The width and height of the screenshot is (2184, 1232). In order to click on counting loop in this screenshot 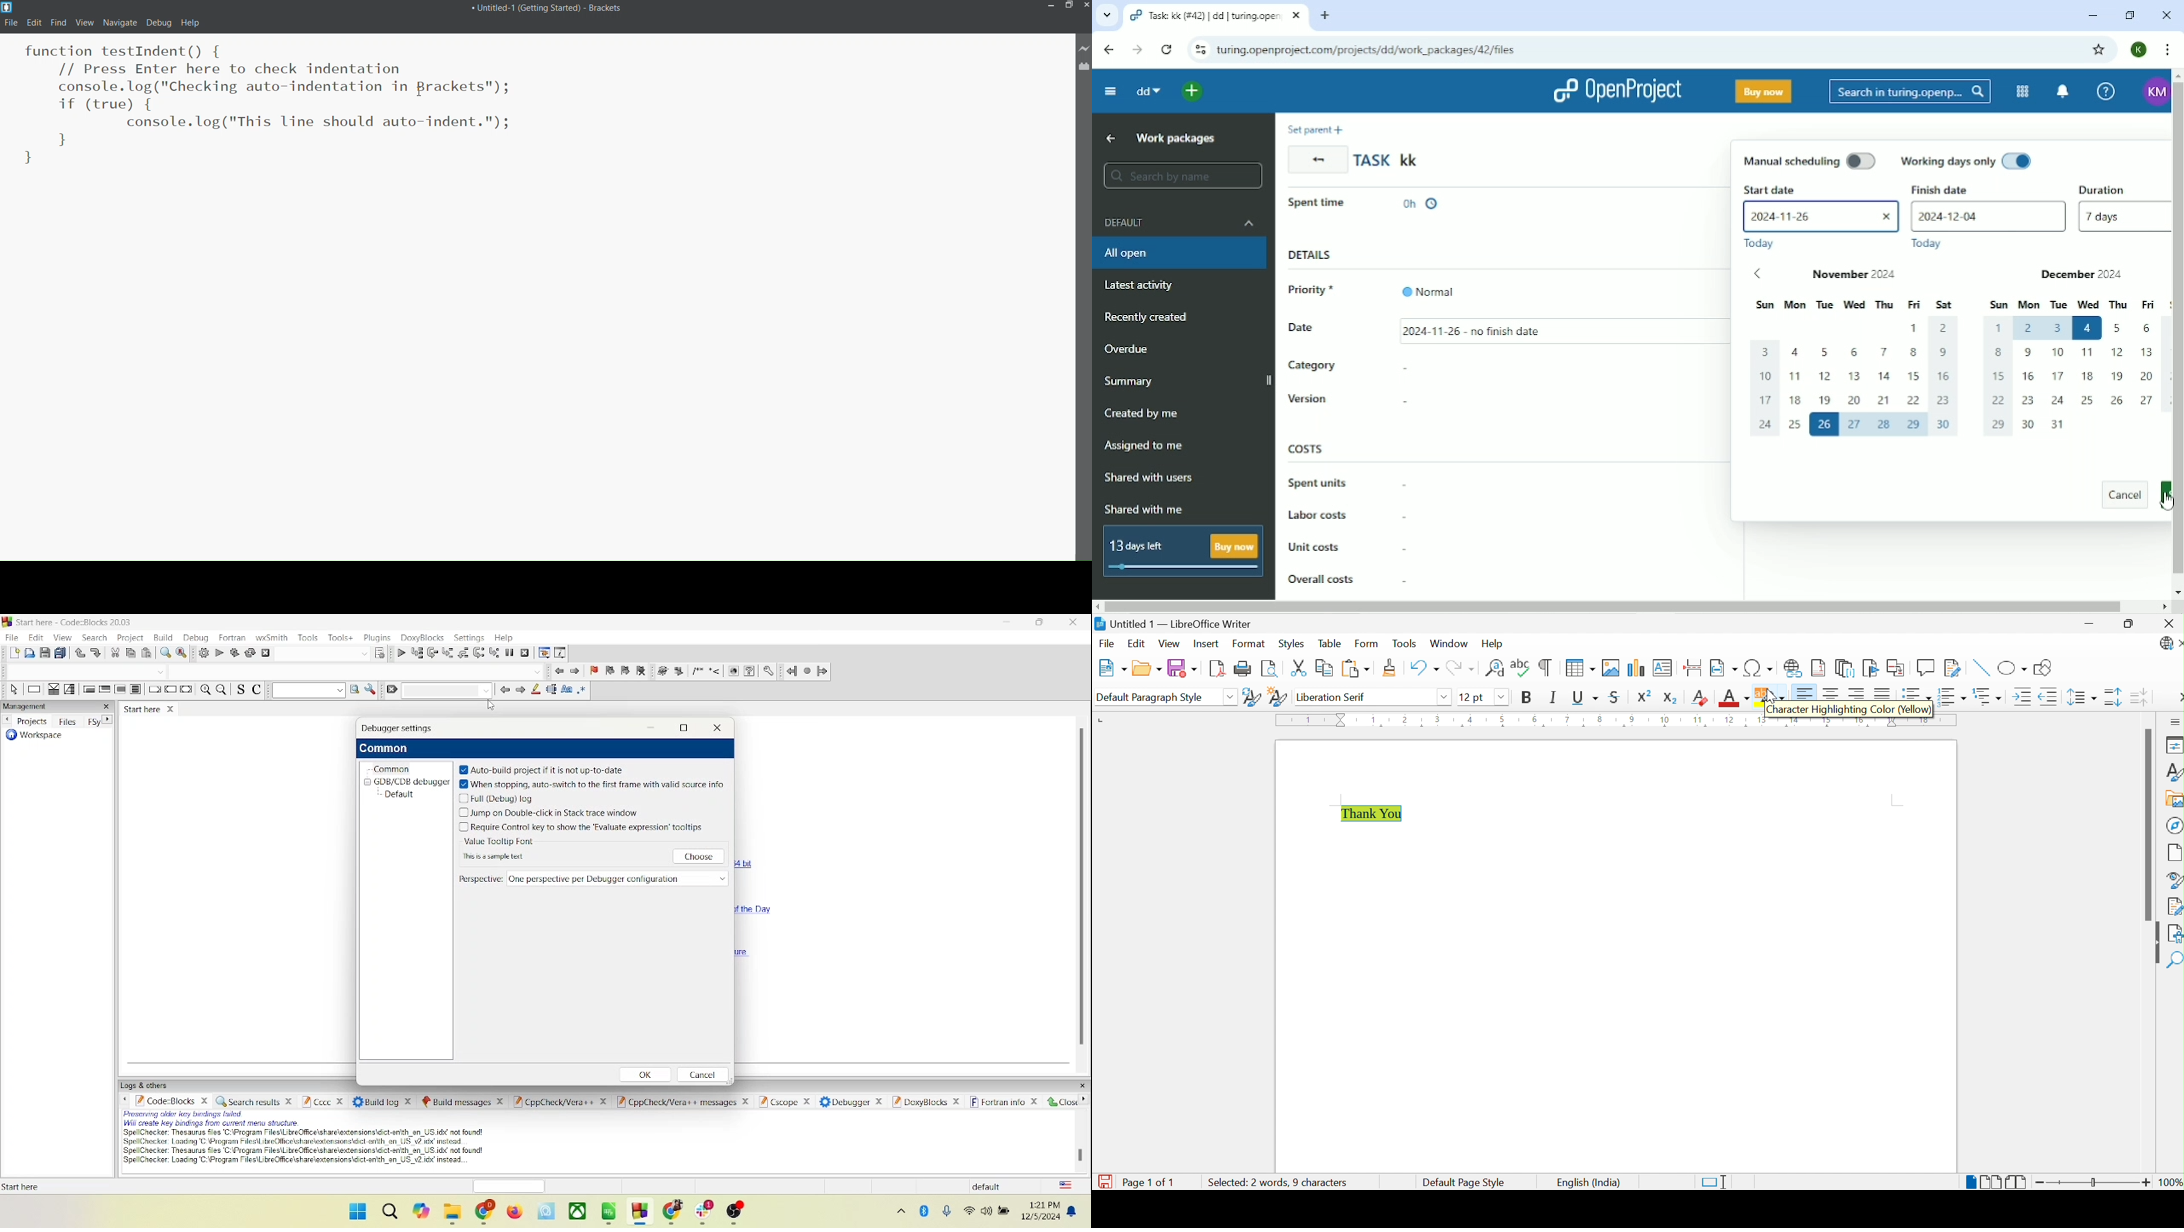, I will do `click(121, 688)`.